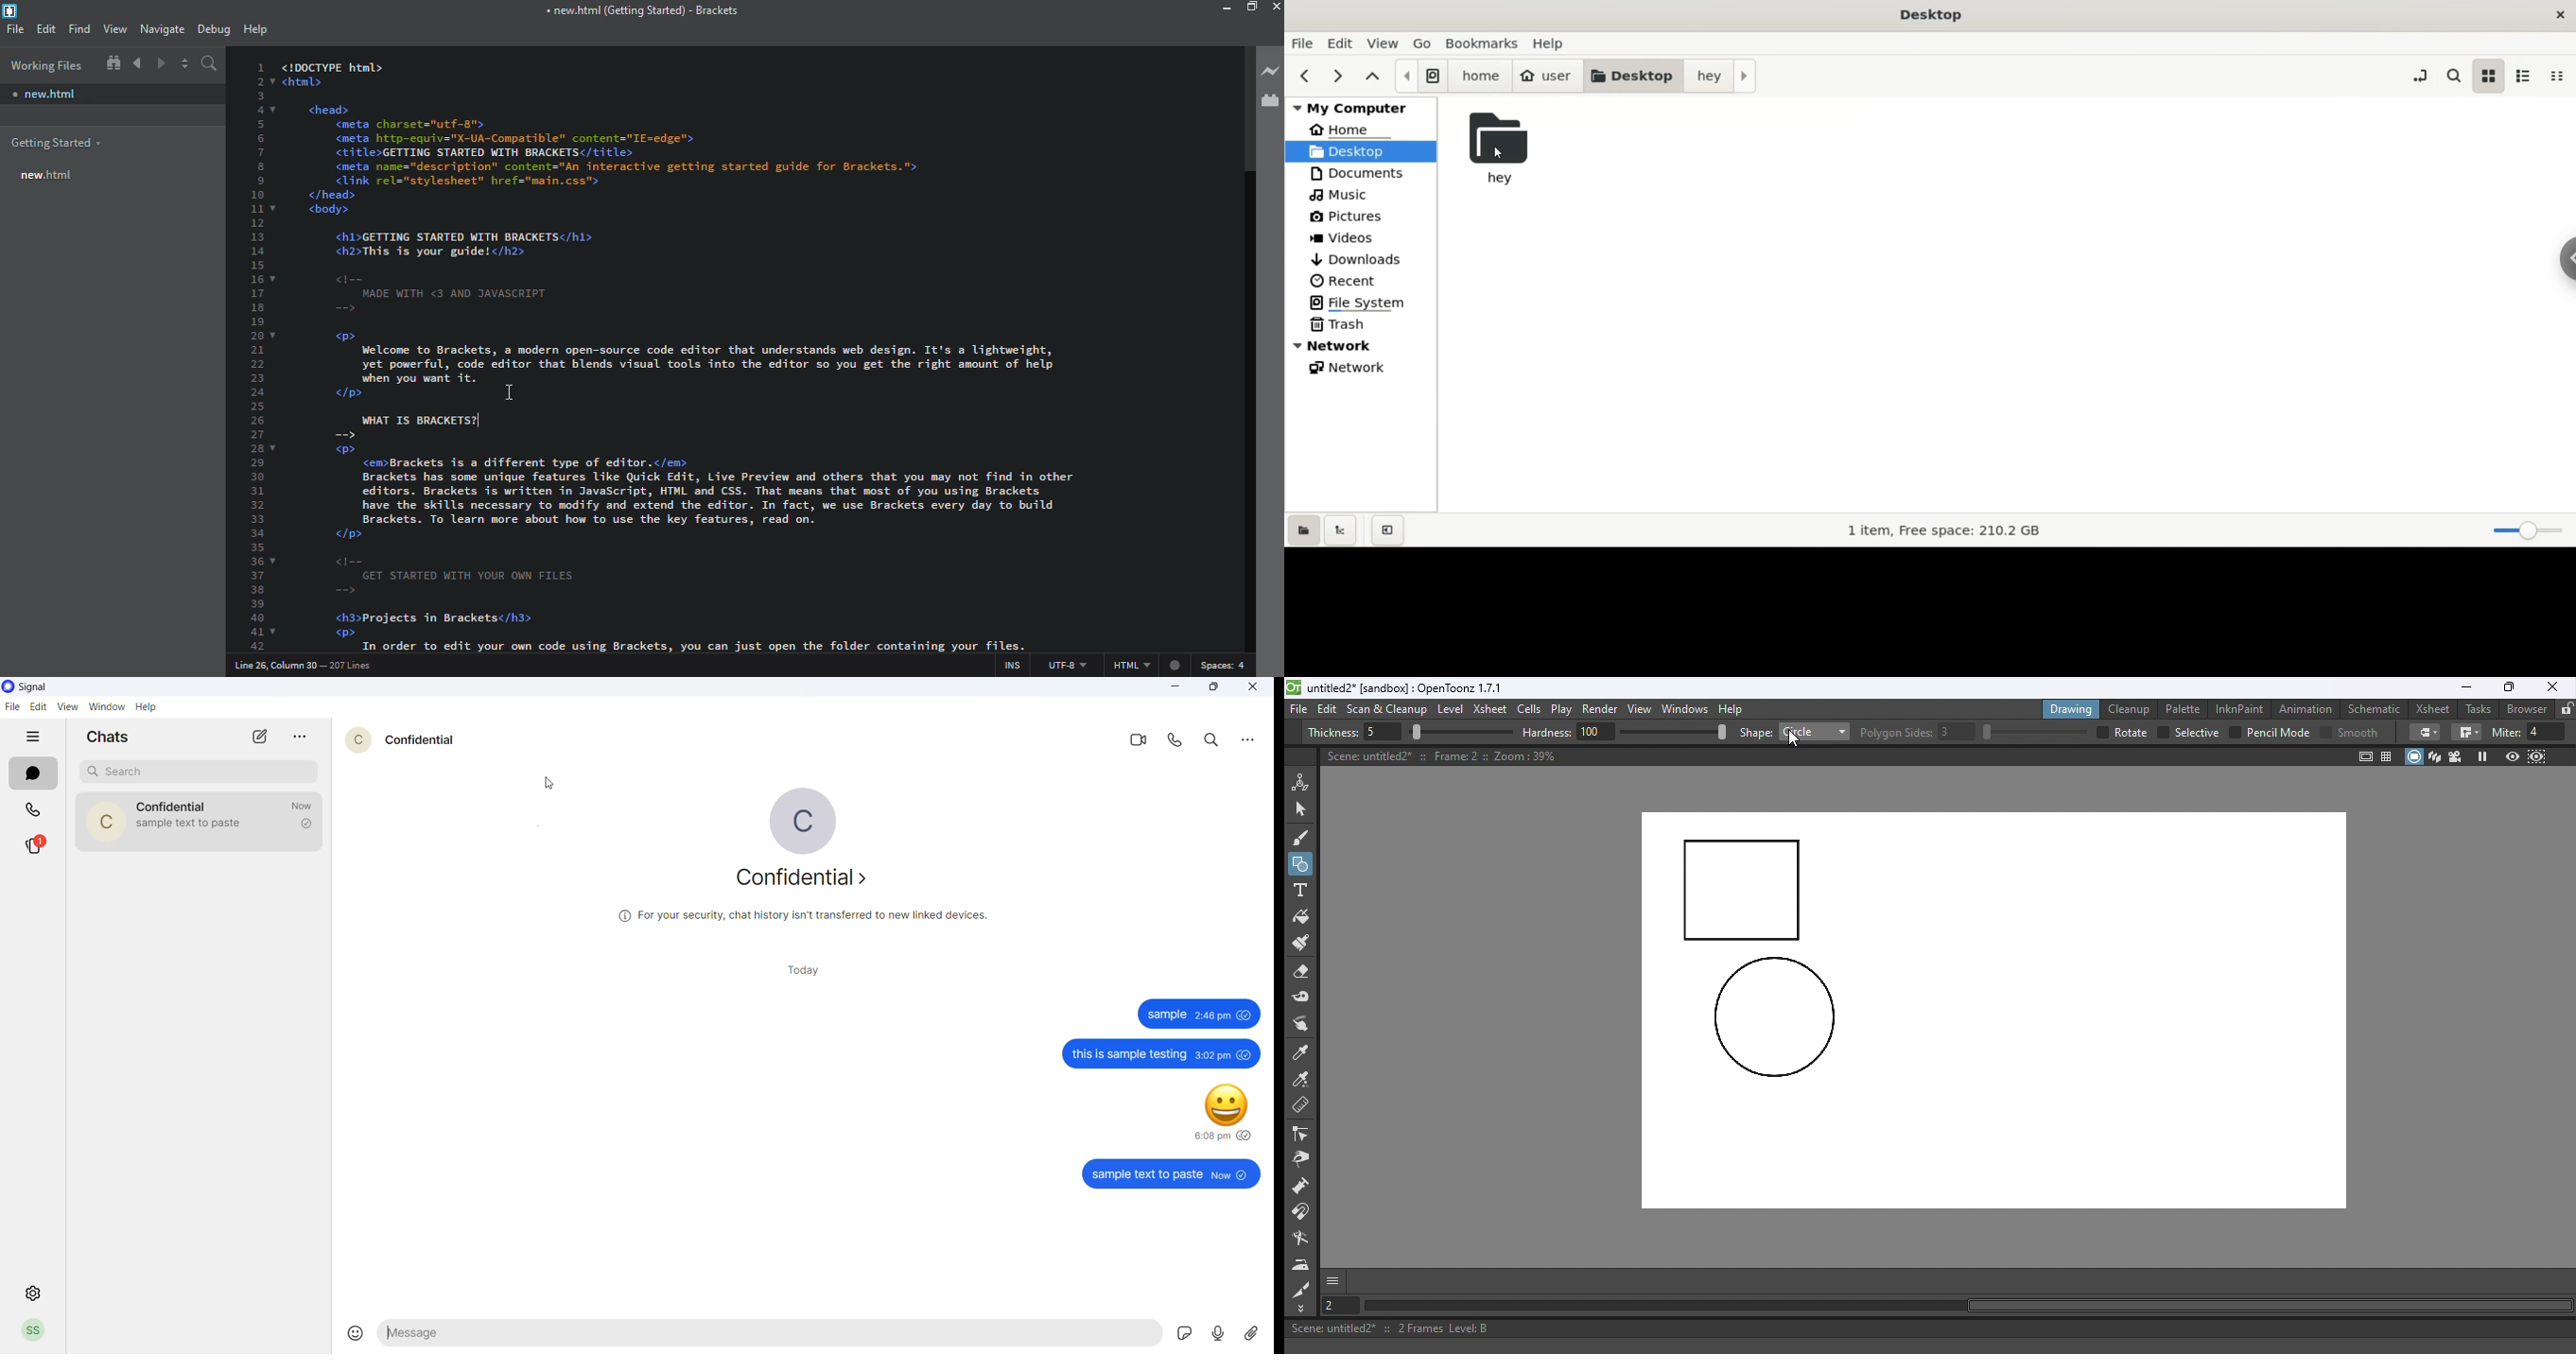 This screenshot has height=1372, width=2576. I want to click on brackets, so click(13, 11).